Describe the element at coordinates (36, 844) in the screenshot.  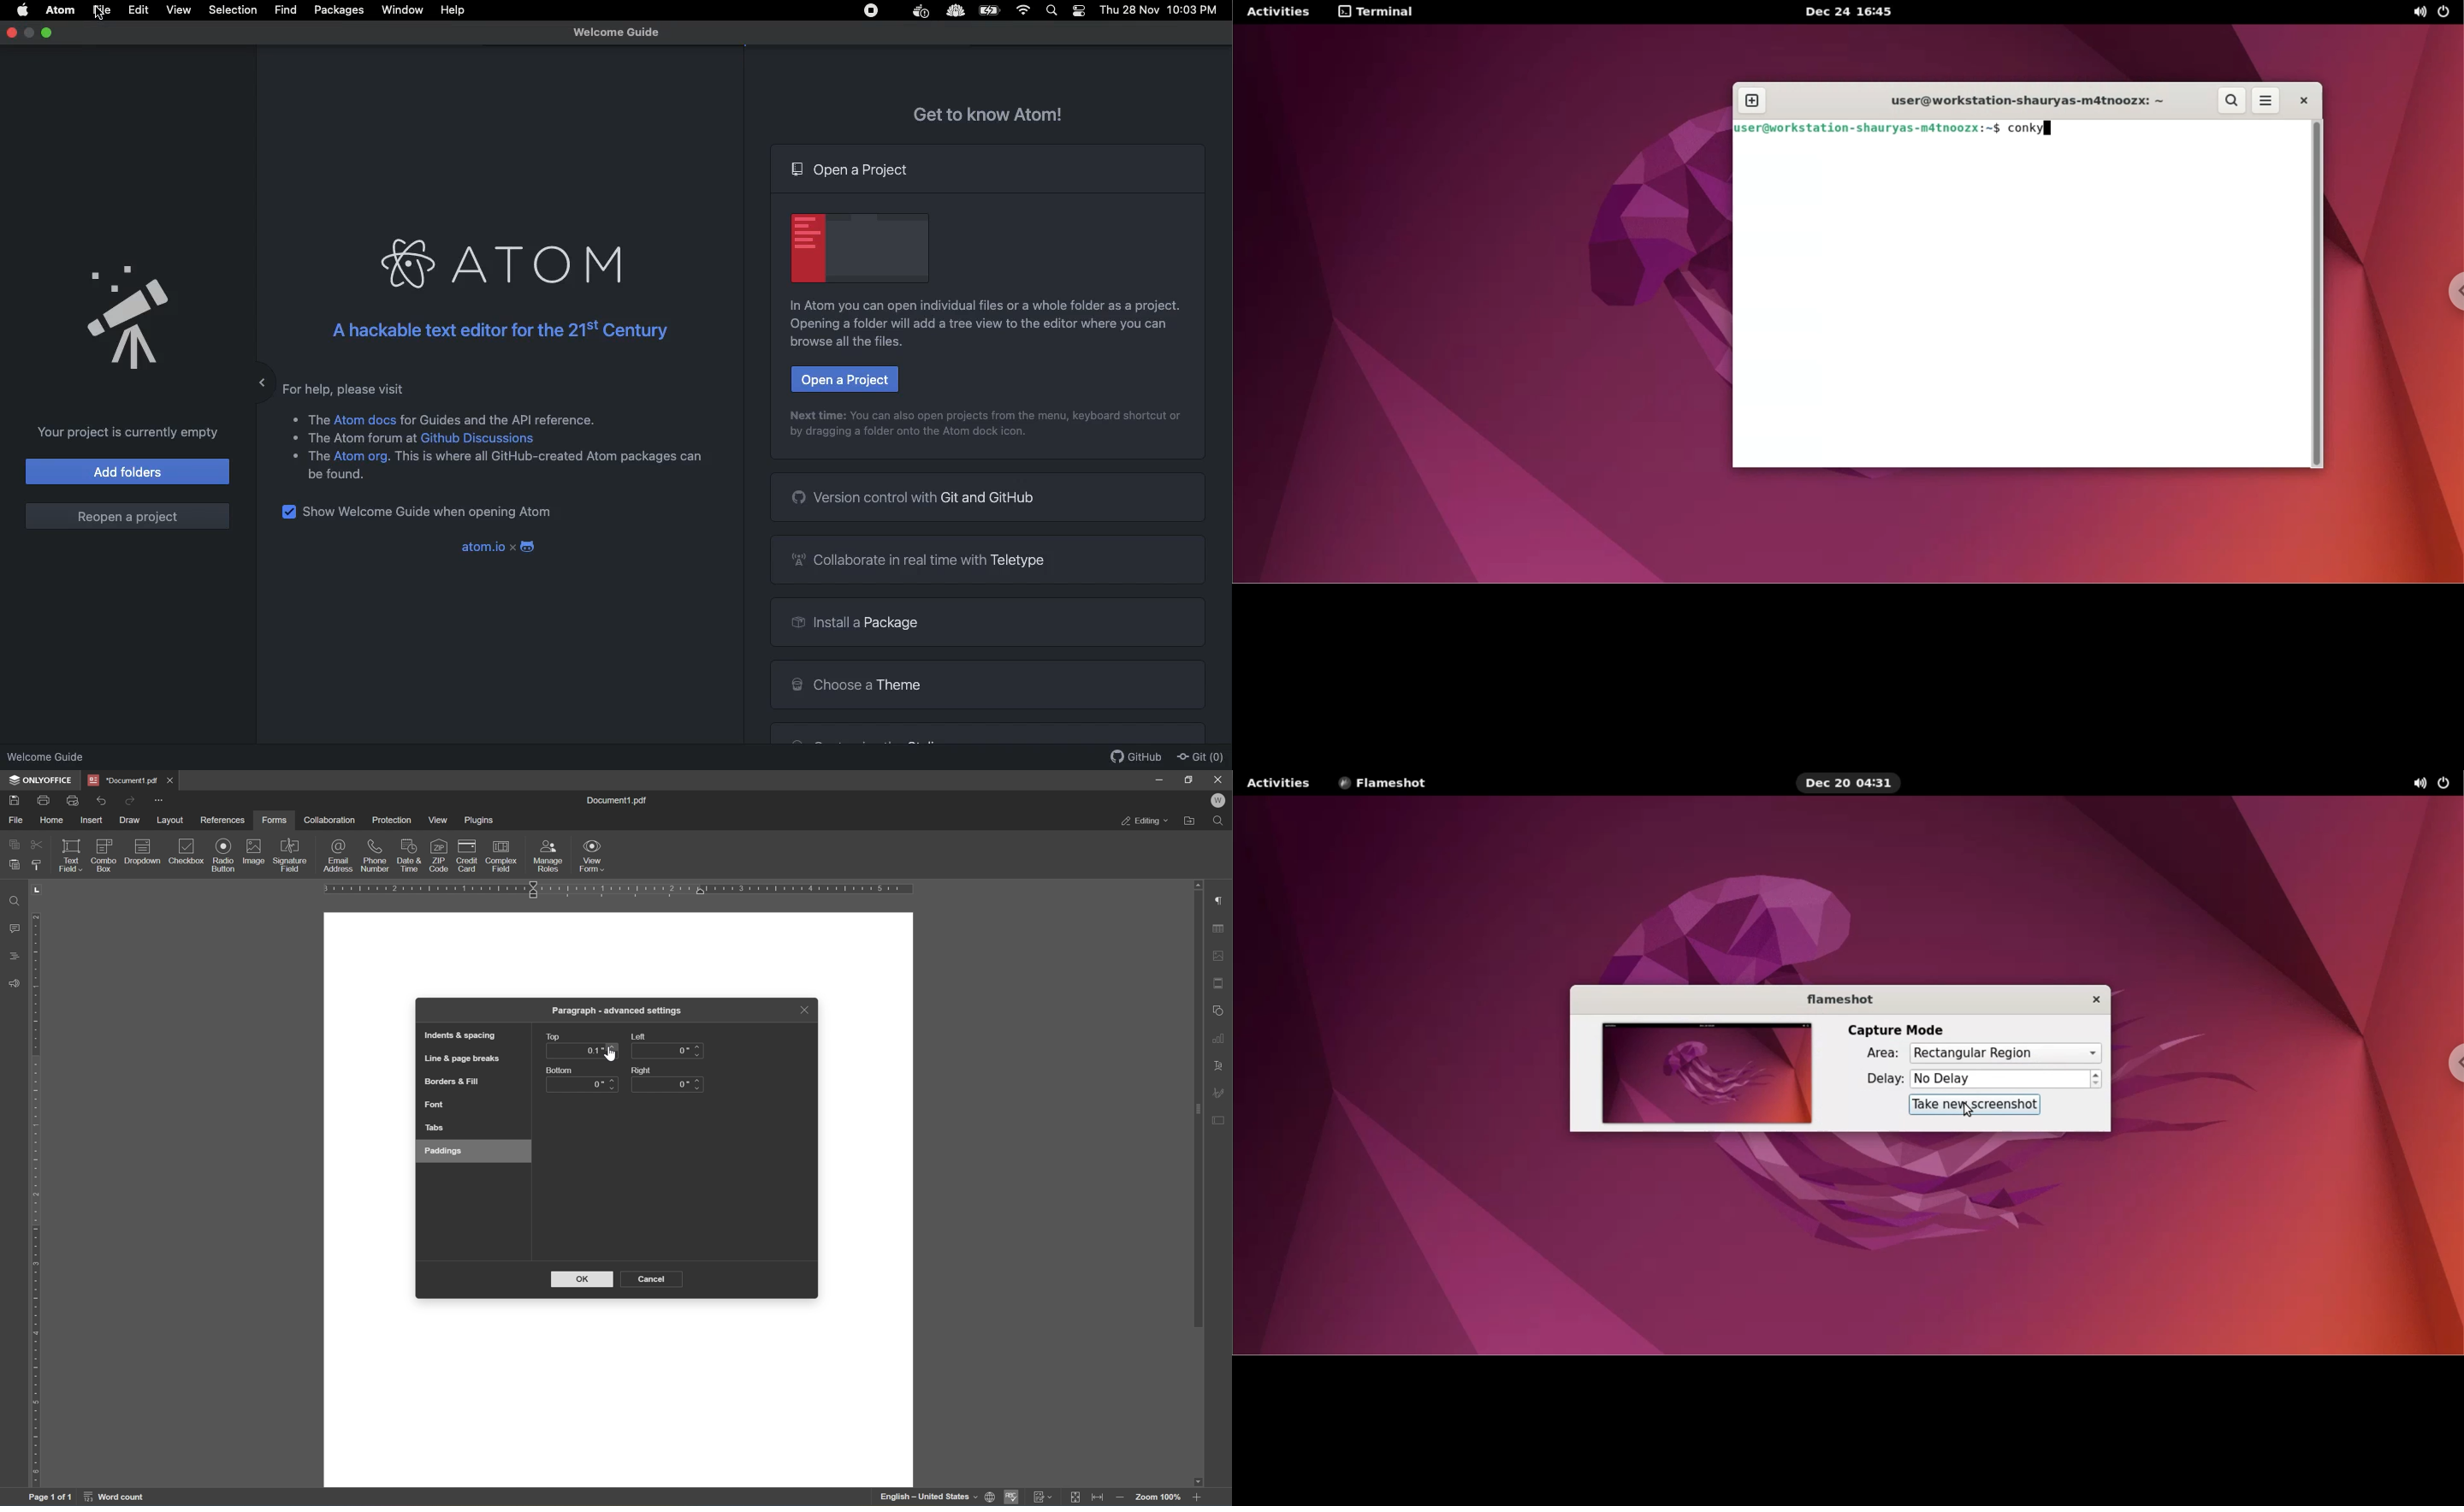
I see `cut` at that location.